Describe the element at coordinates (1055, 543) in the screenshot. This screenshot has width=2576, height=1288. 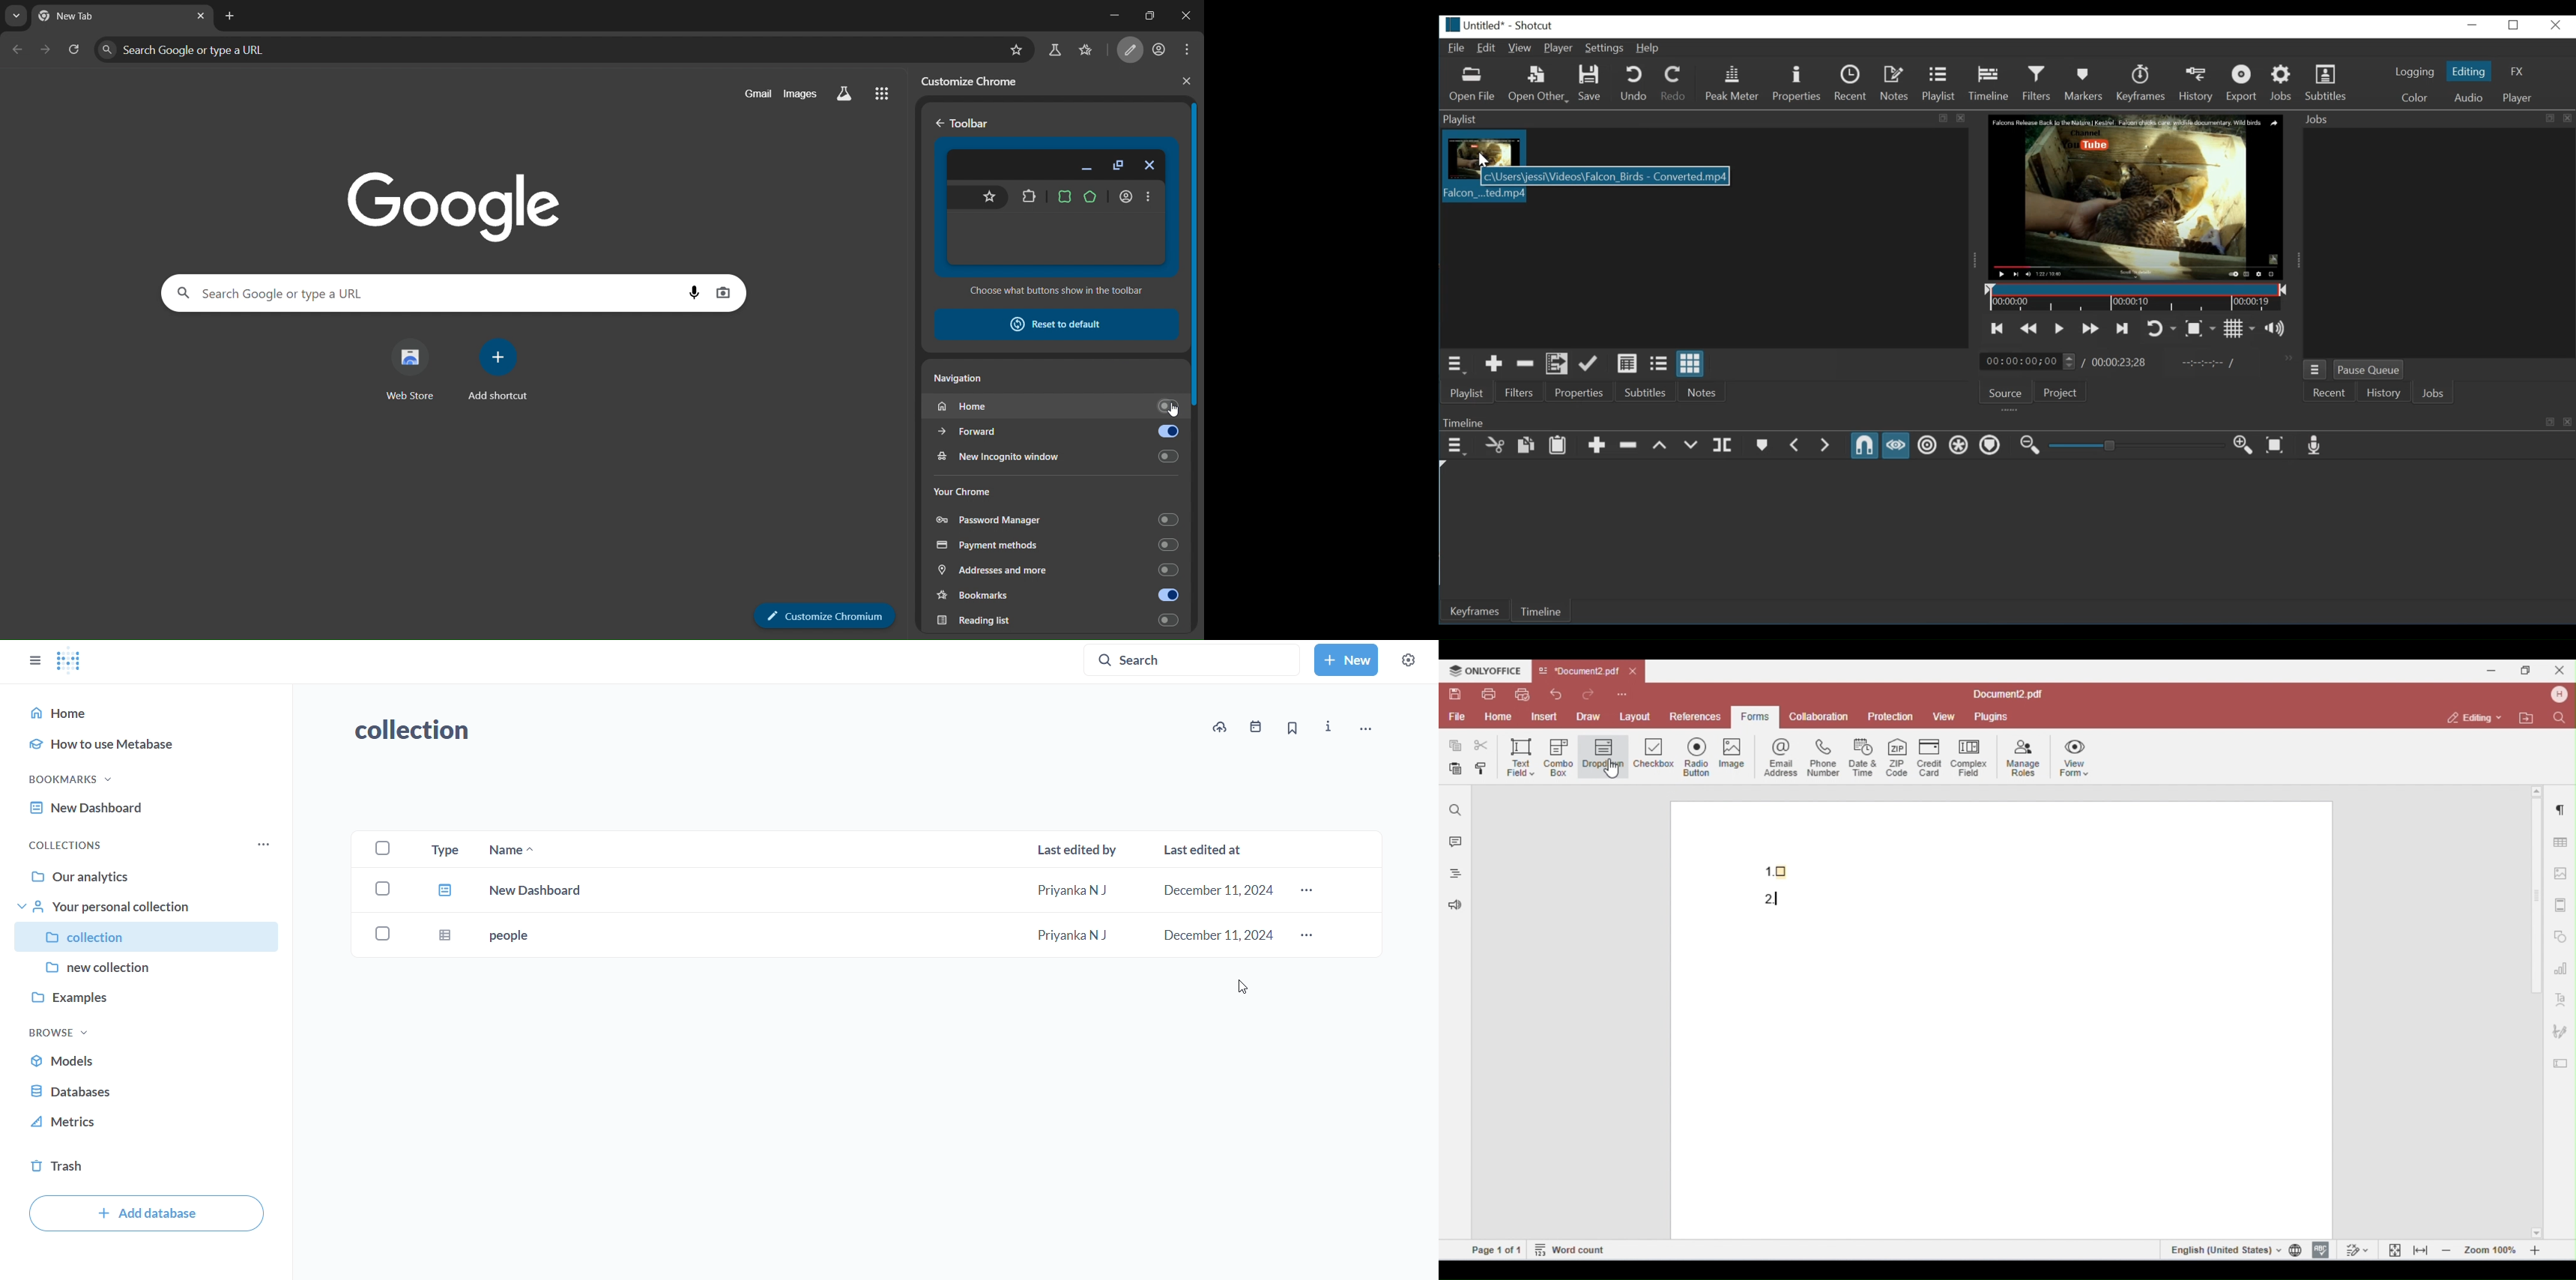
I see `payment methods` at that location.